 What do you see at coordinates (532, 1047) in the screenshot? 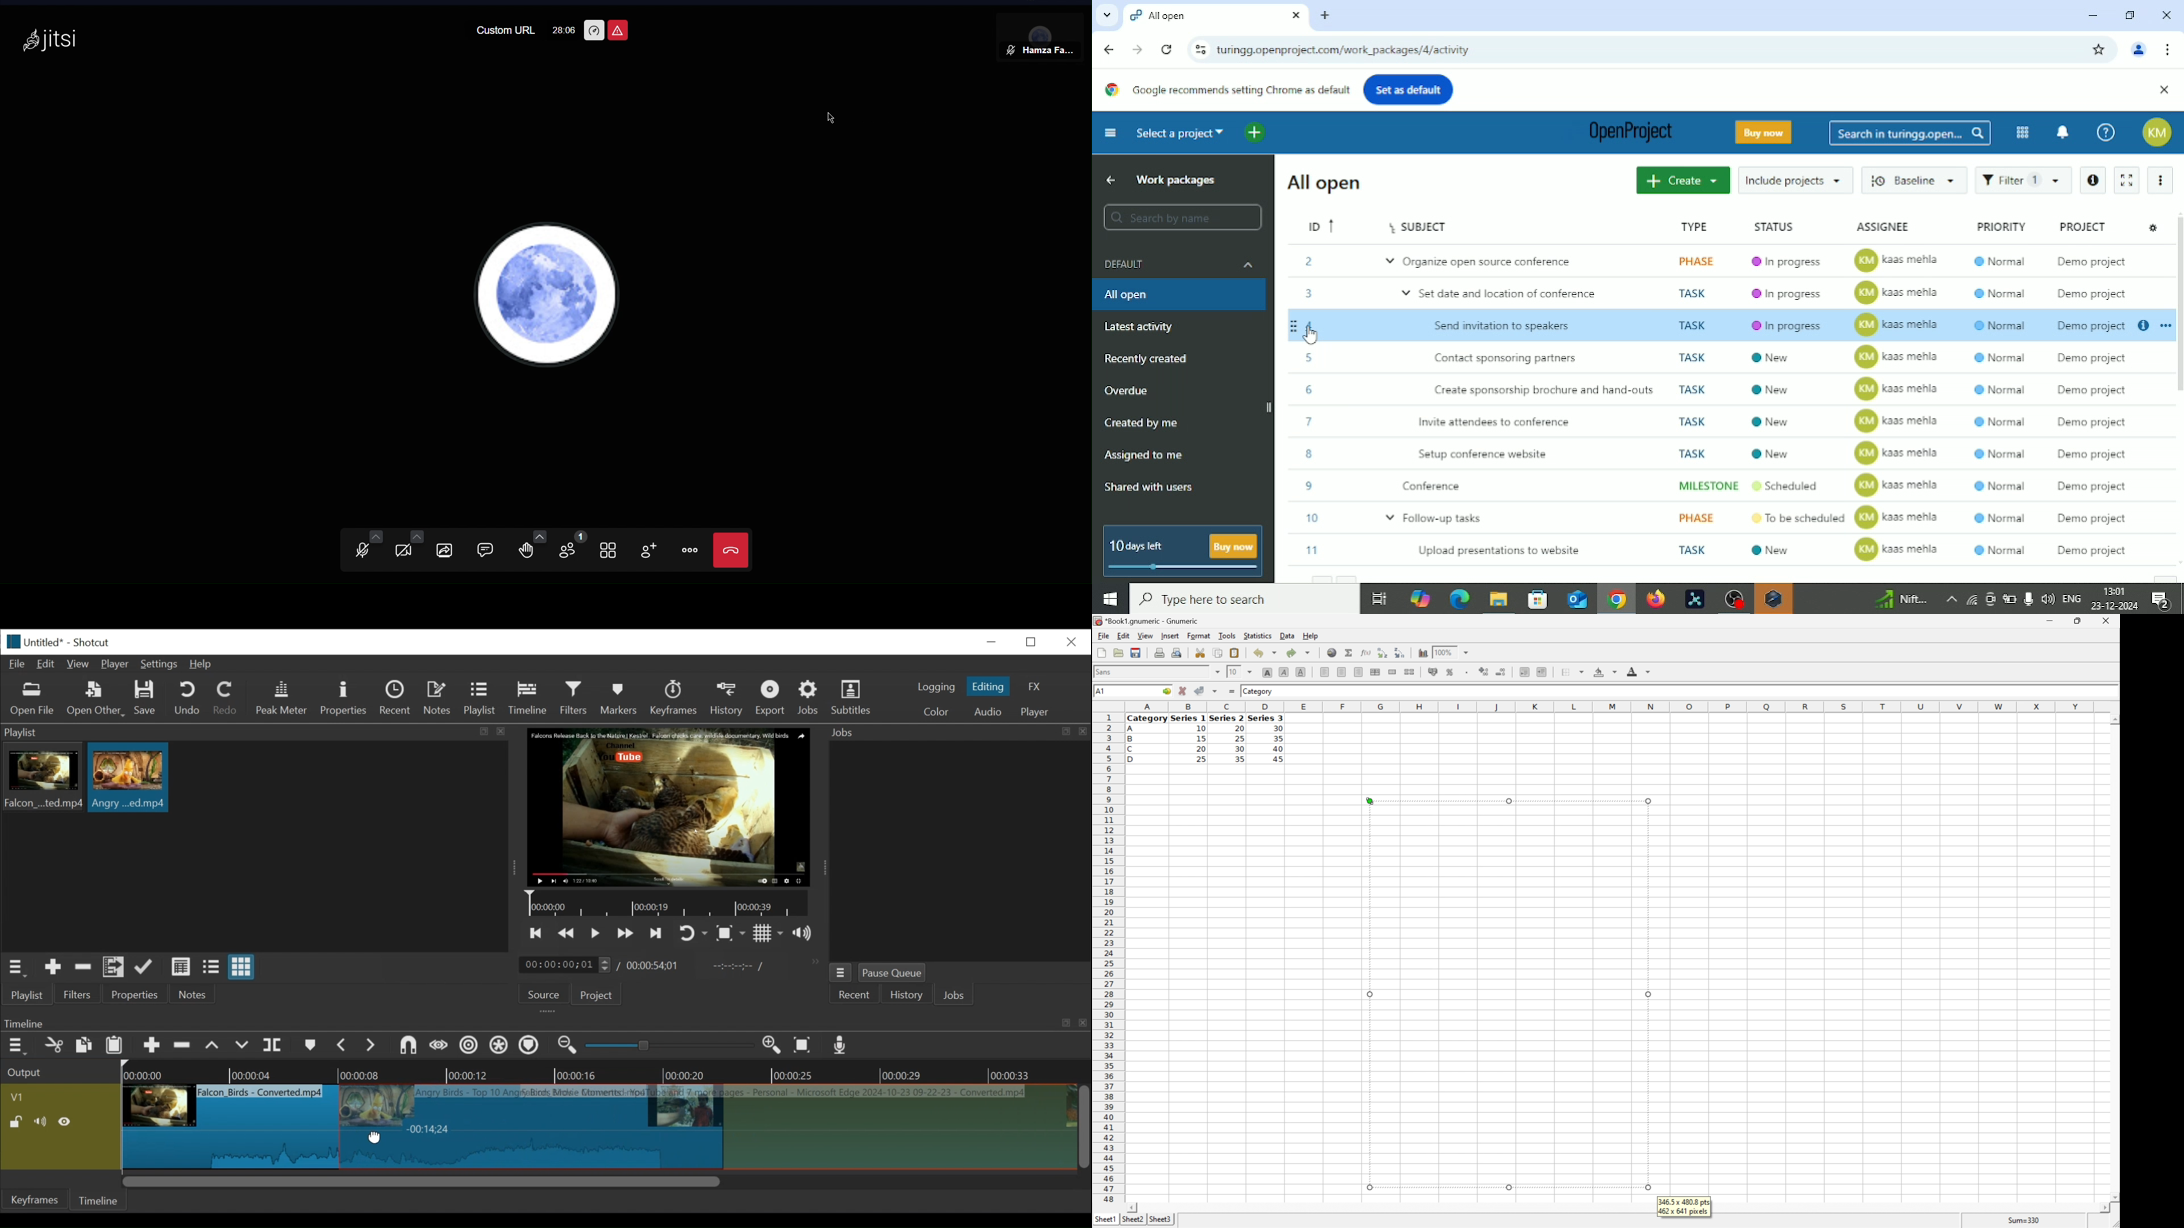
I see `Ripple markers` at bounding box center [532, 1047].